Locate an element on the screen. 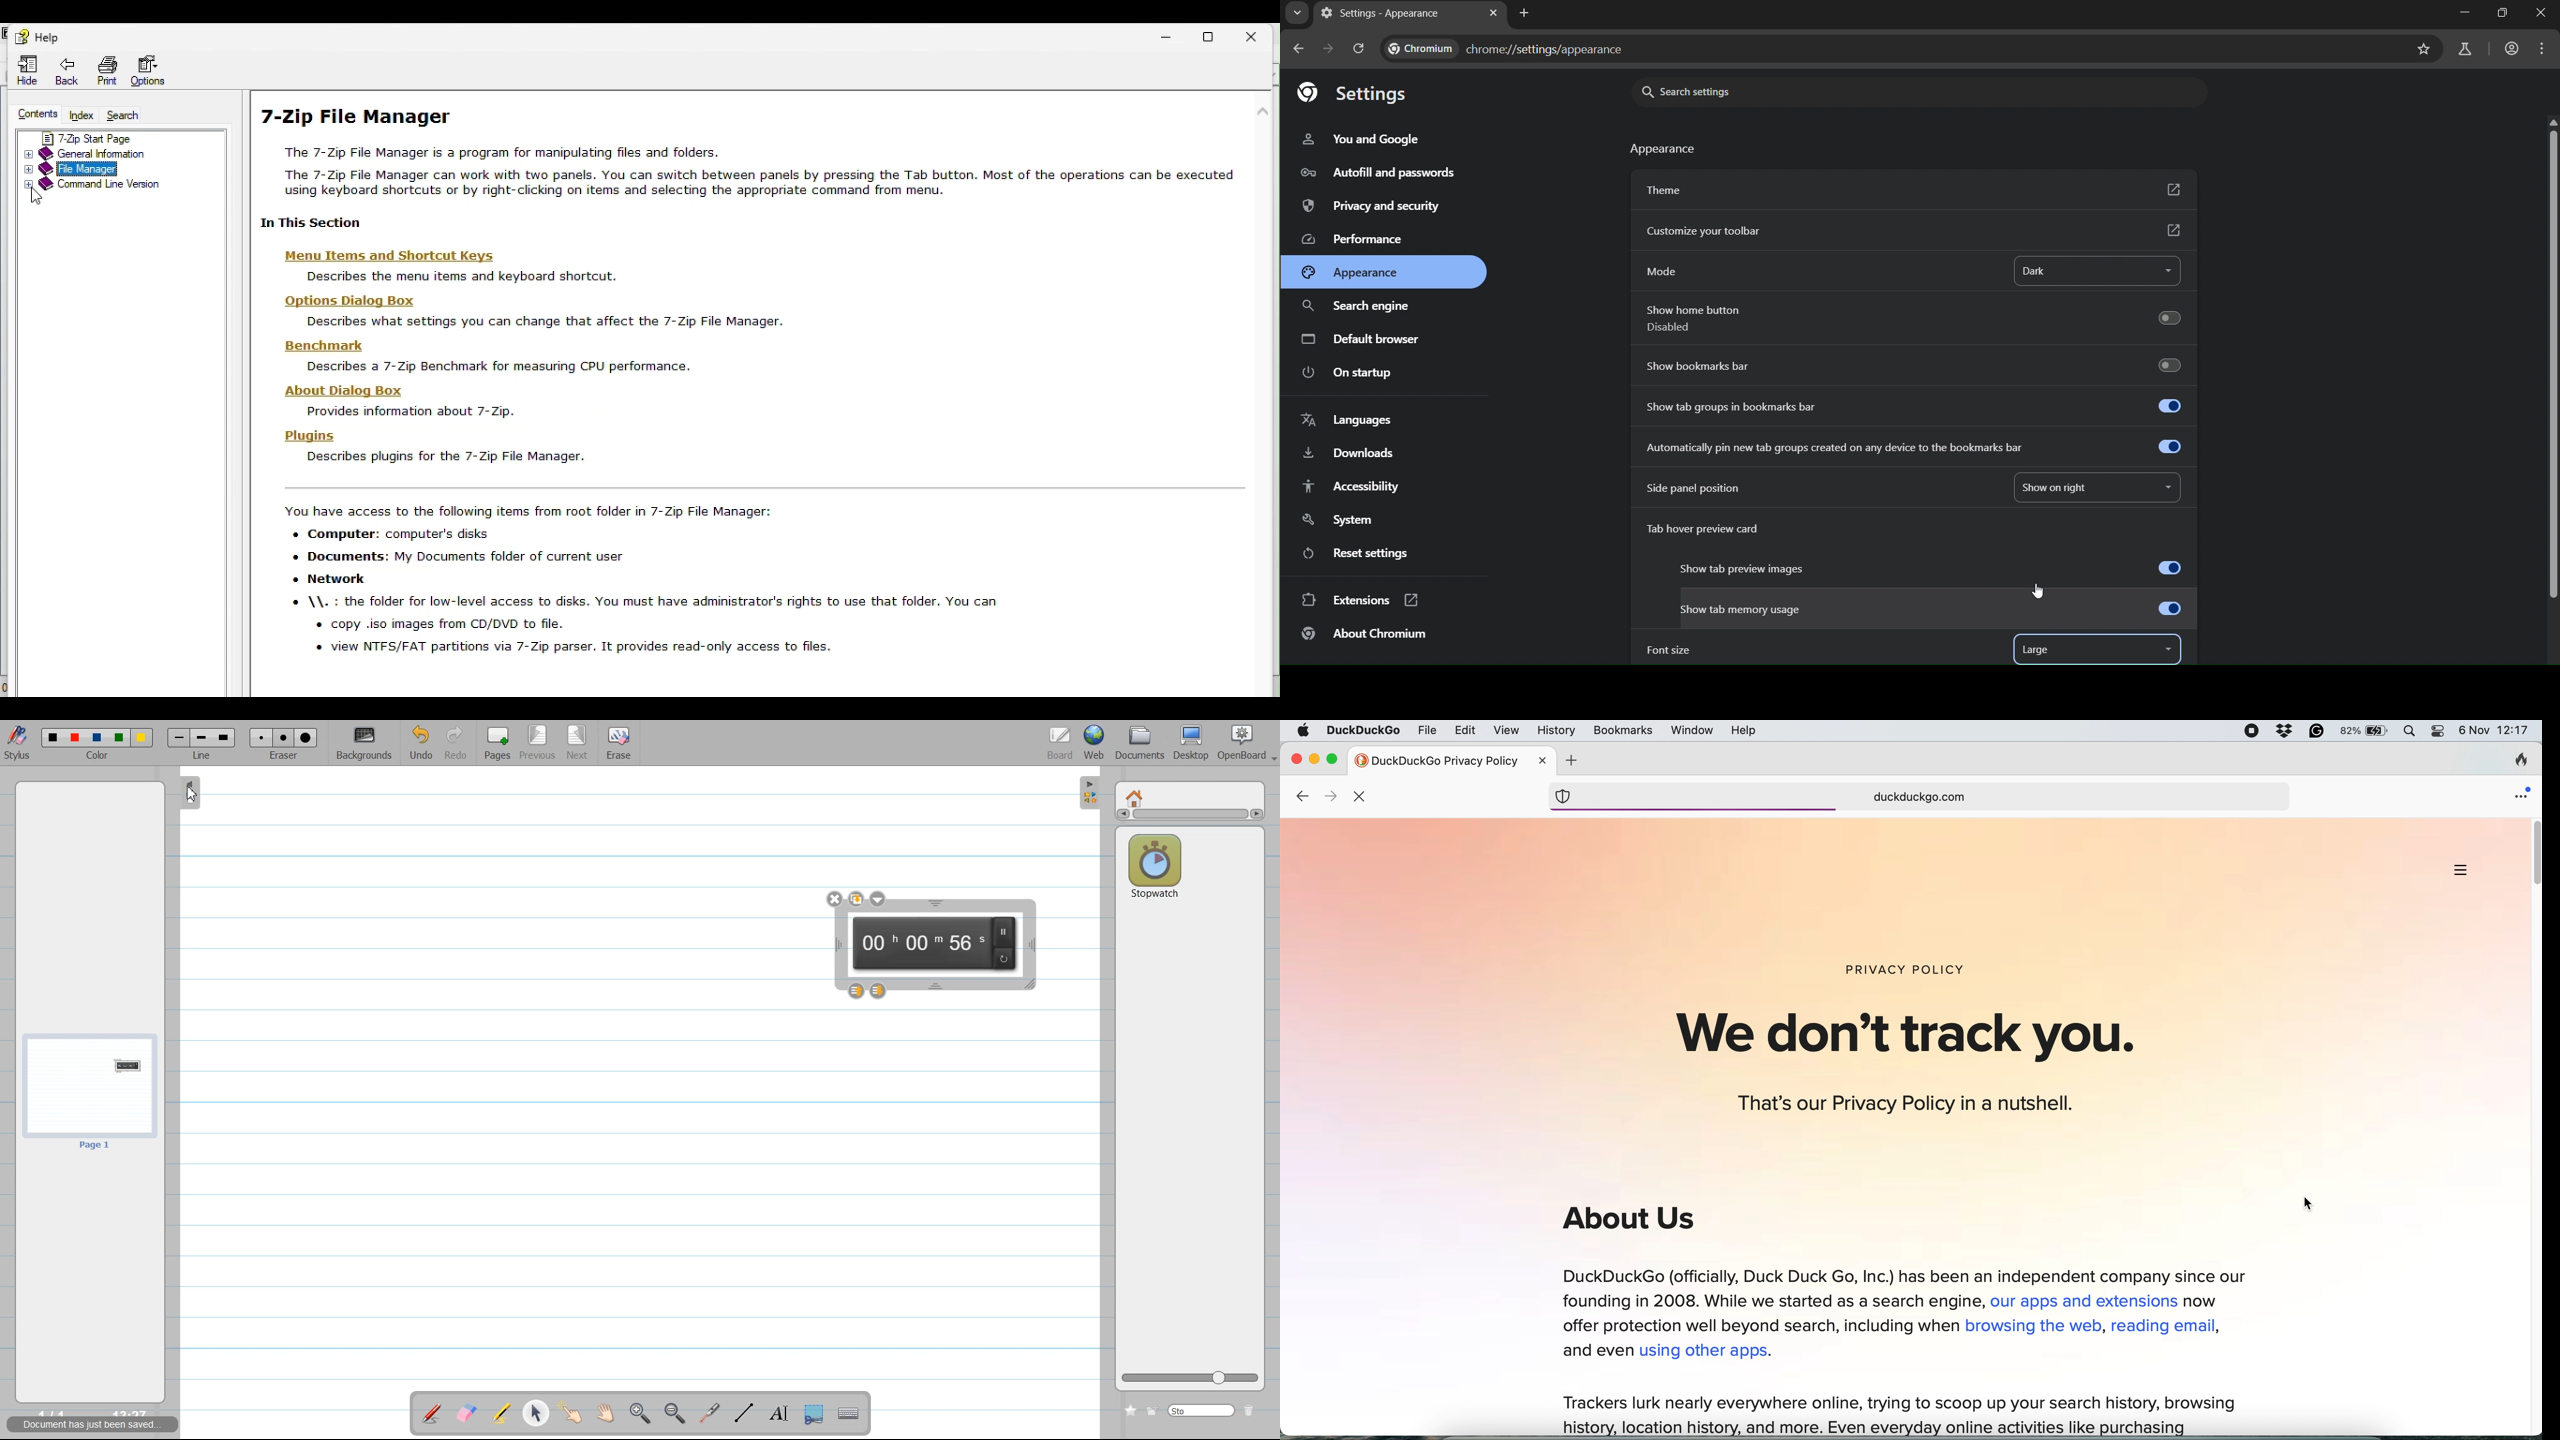 Image resolution: width=2576 pixels, height=1456 pixels. view is located at coordinates (1507, 731).